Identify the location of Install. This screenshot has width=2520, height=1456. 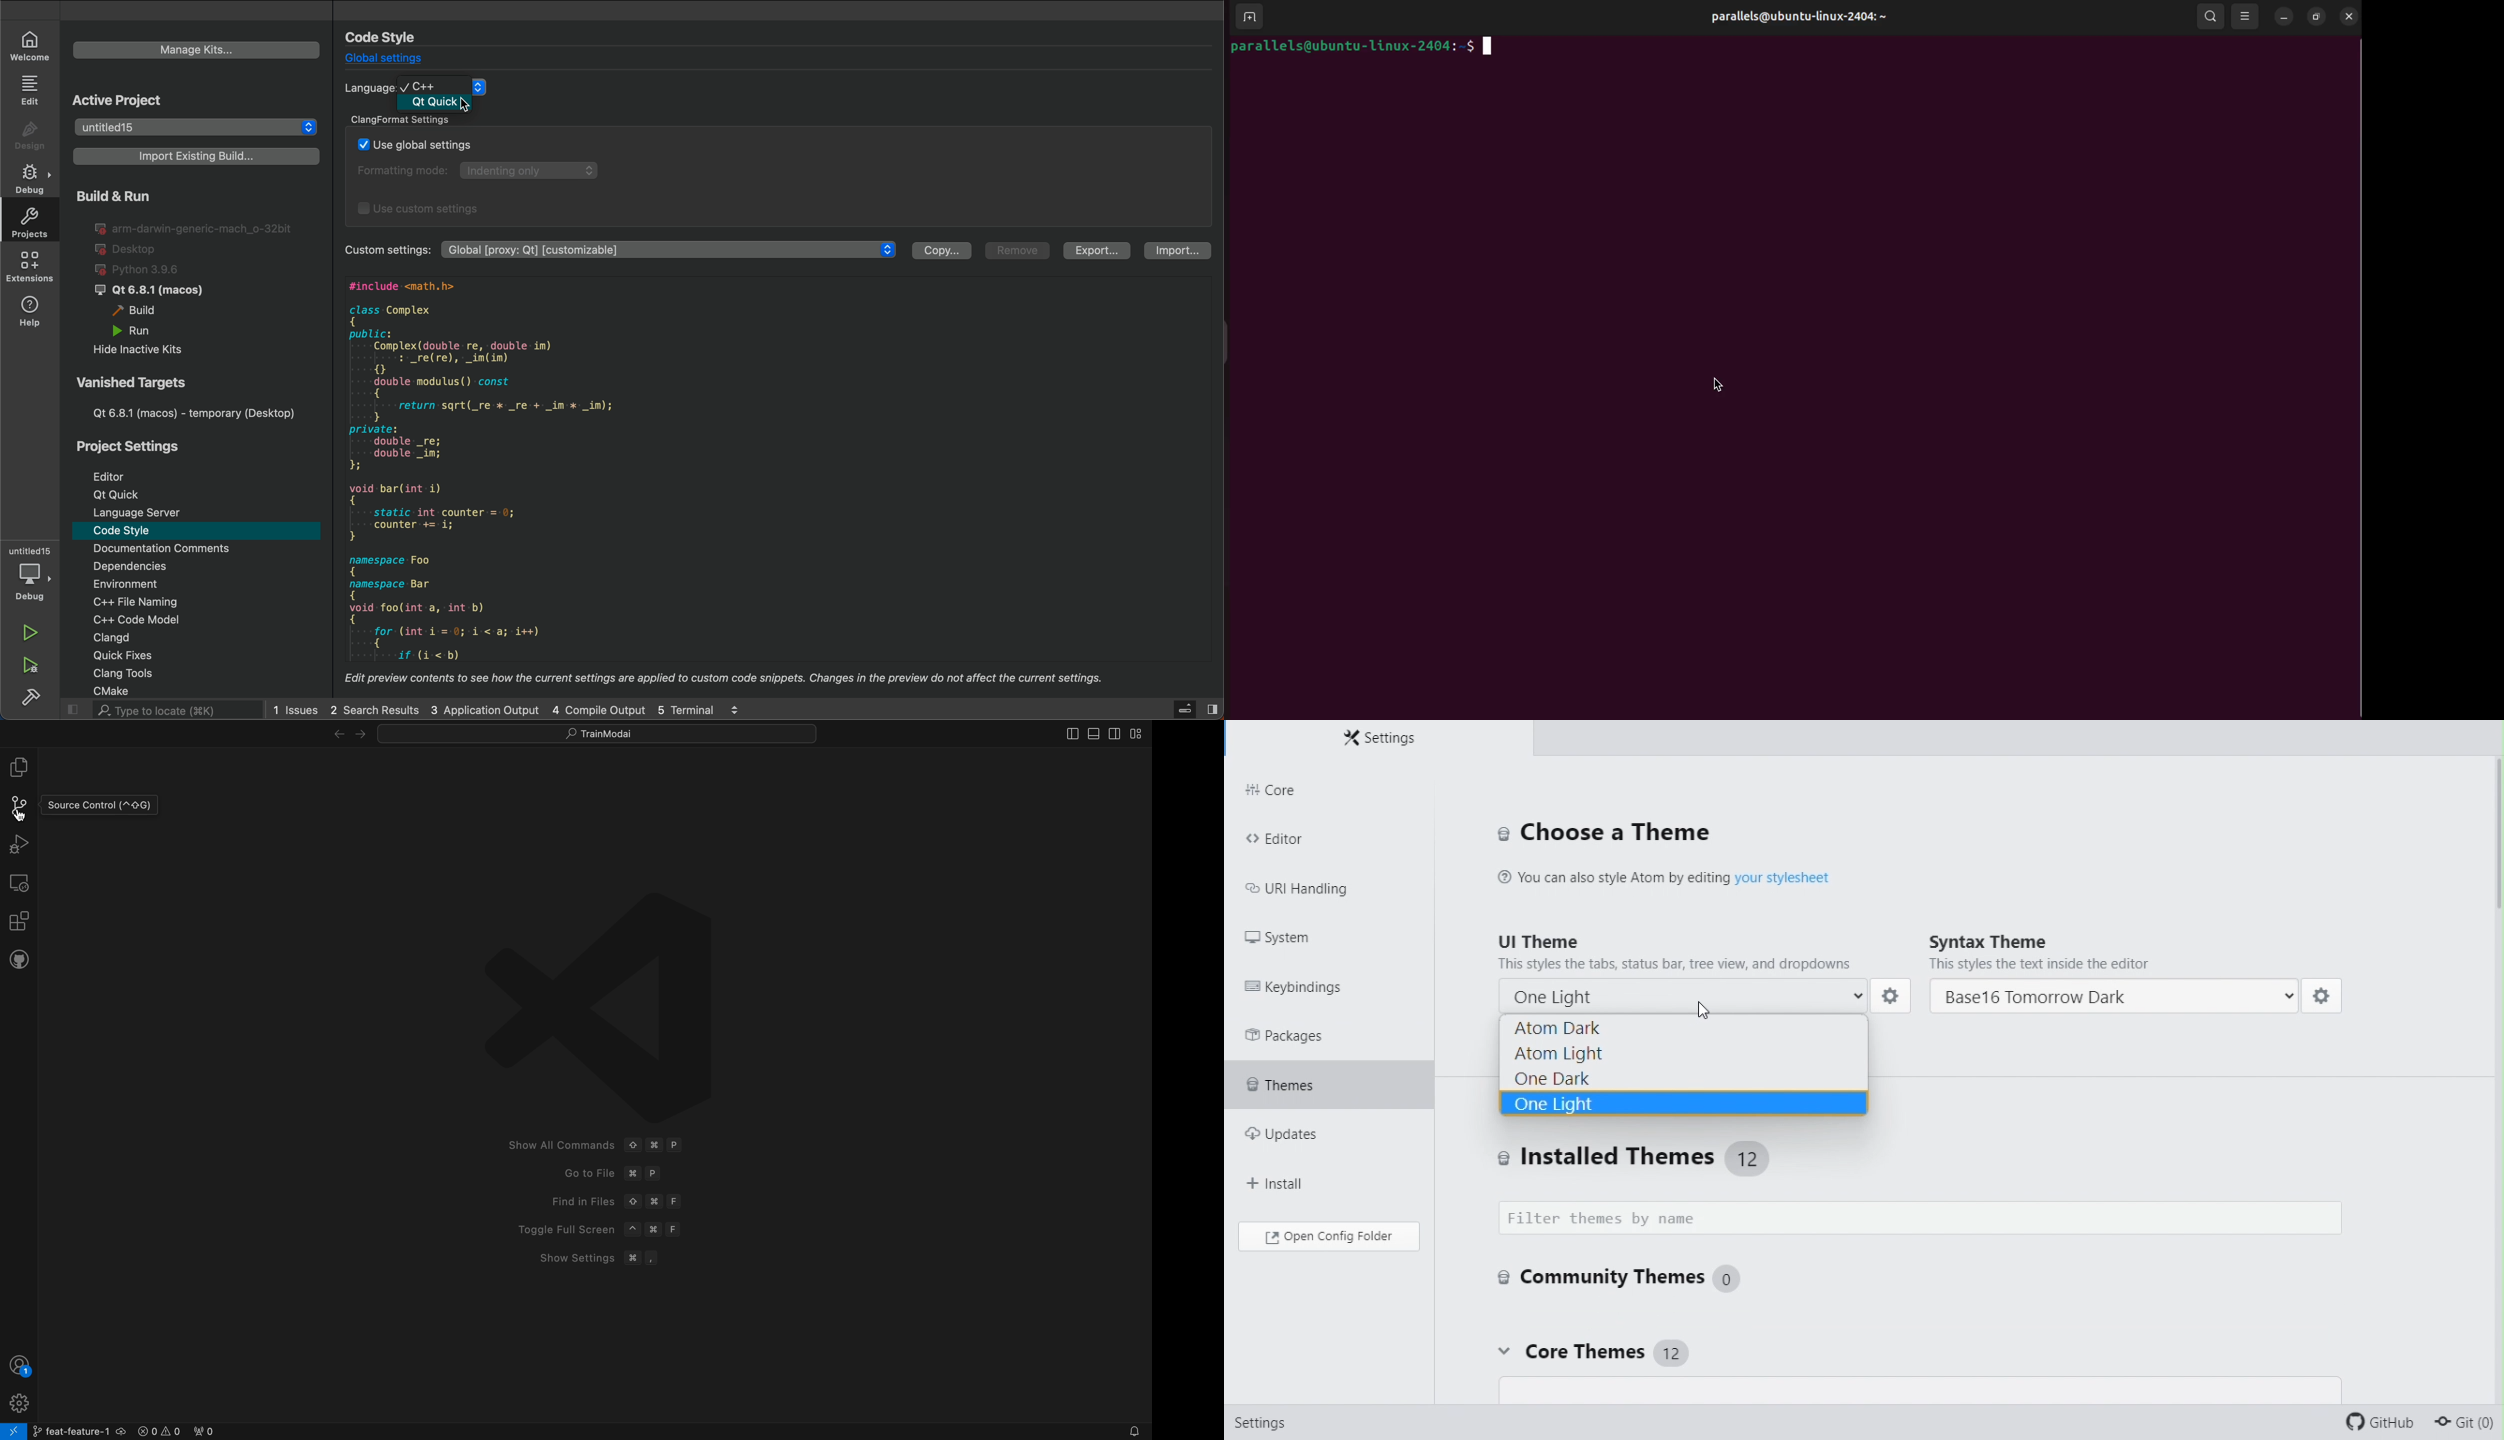
(1301, 1174).